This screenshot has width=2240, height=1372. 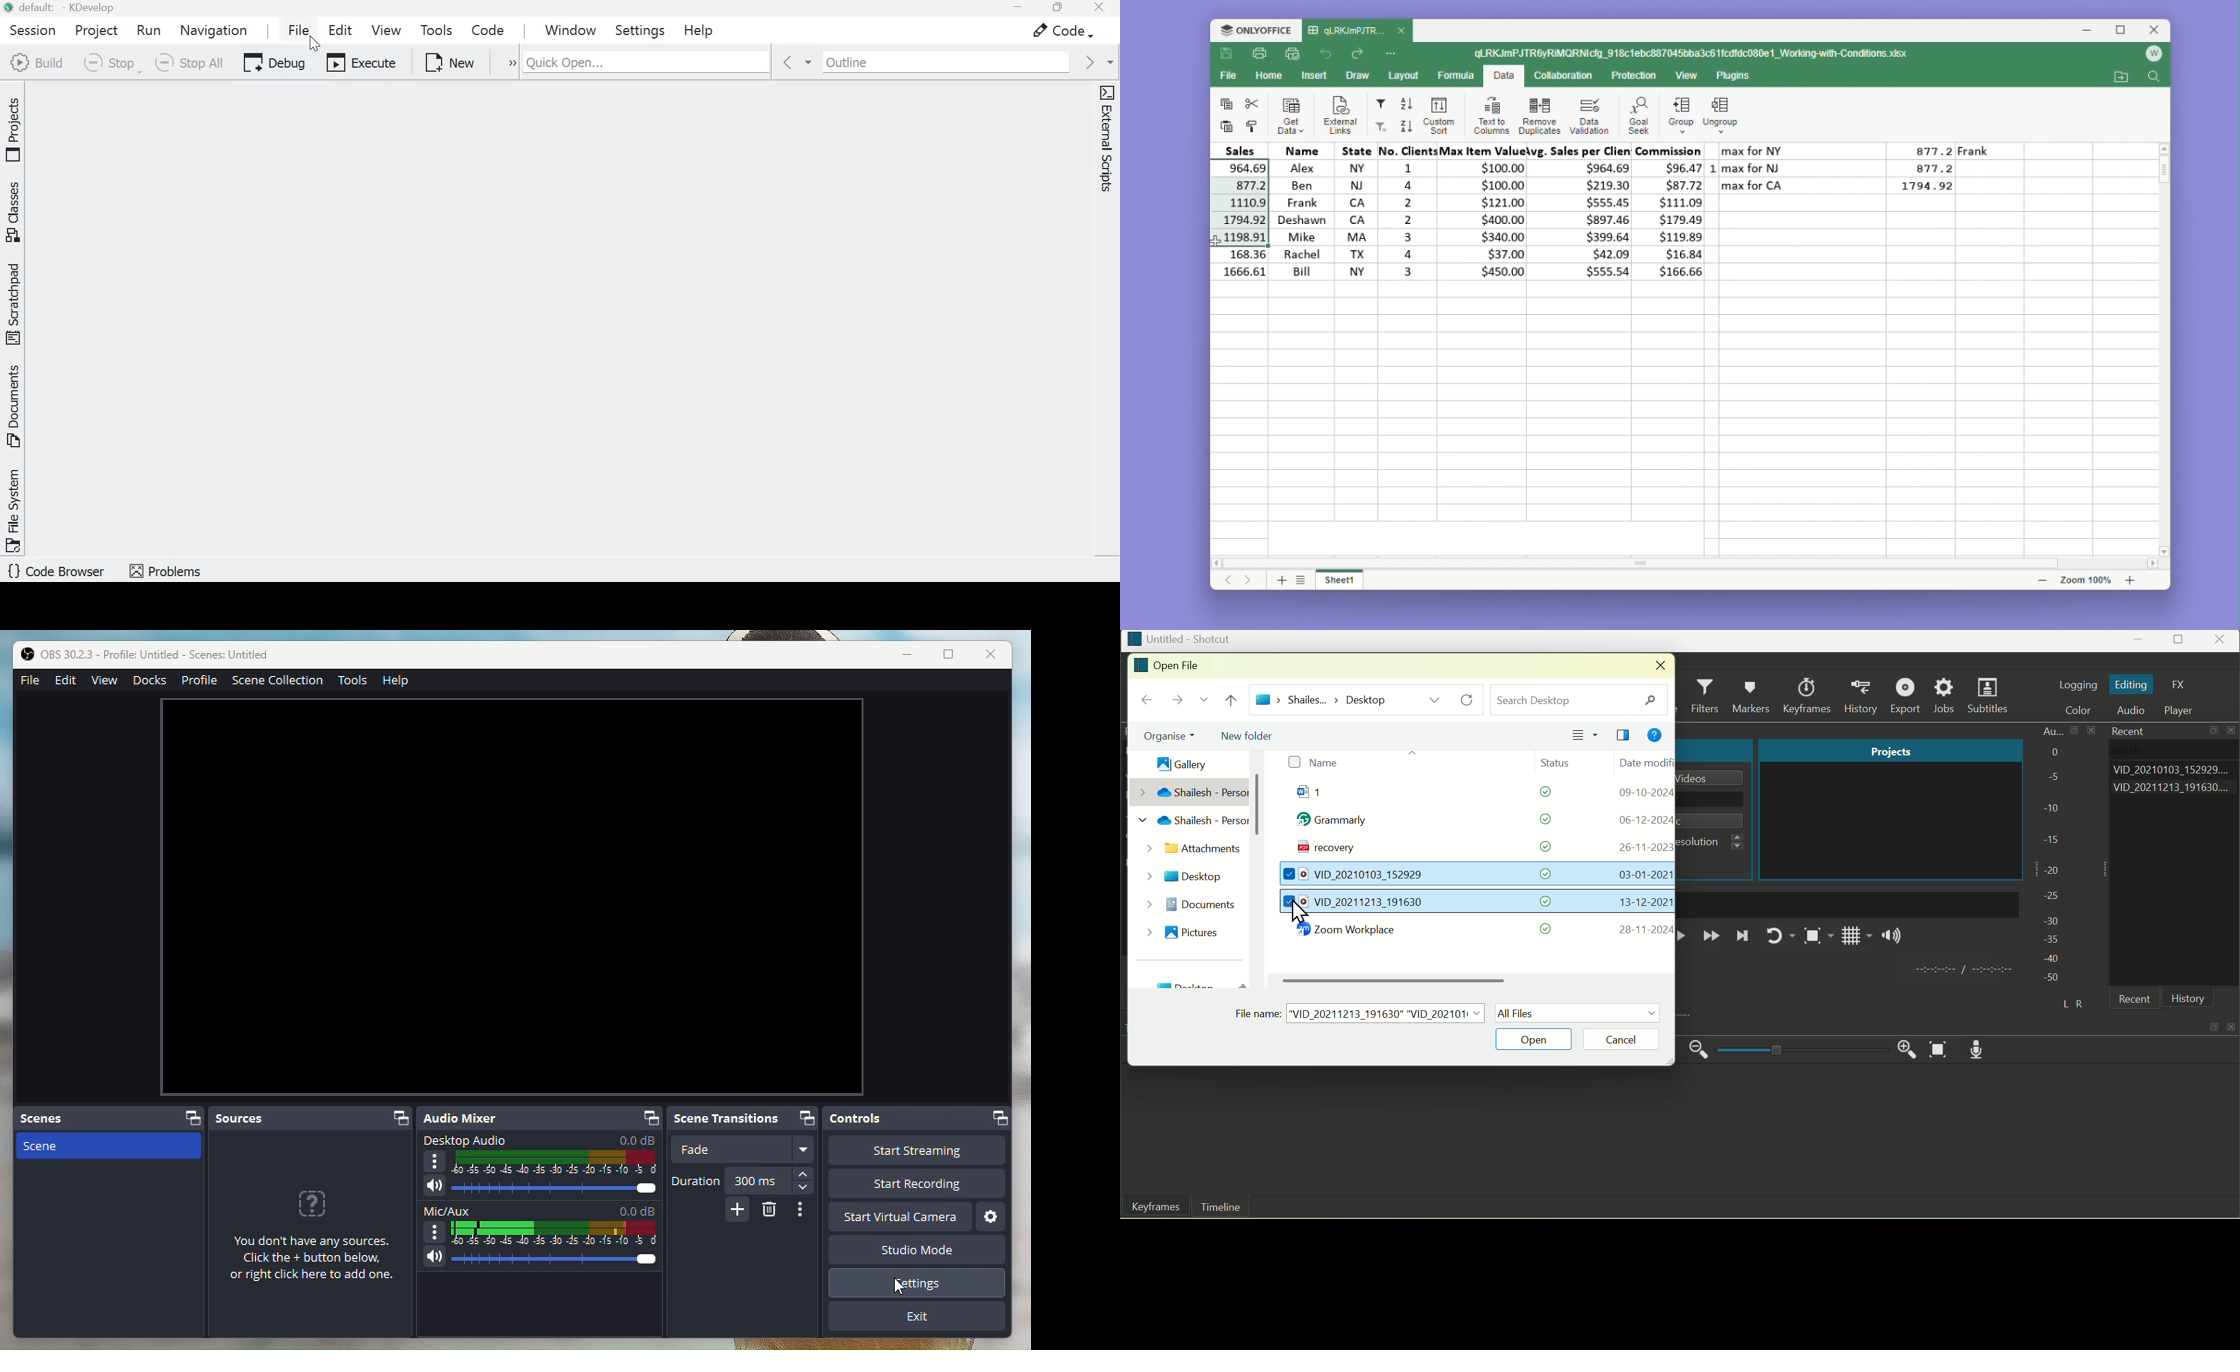 I want to click on Custom filter, so click(x=1379, y=127).